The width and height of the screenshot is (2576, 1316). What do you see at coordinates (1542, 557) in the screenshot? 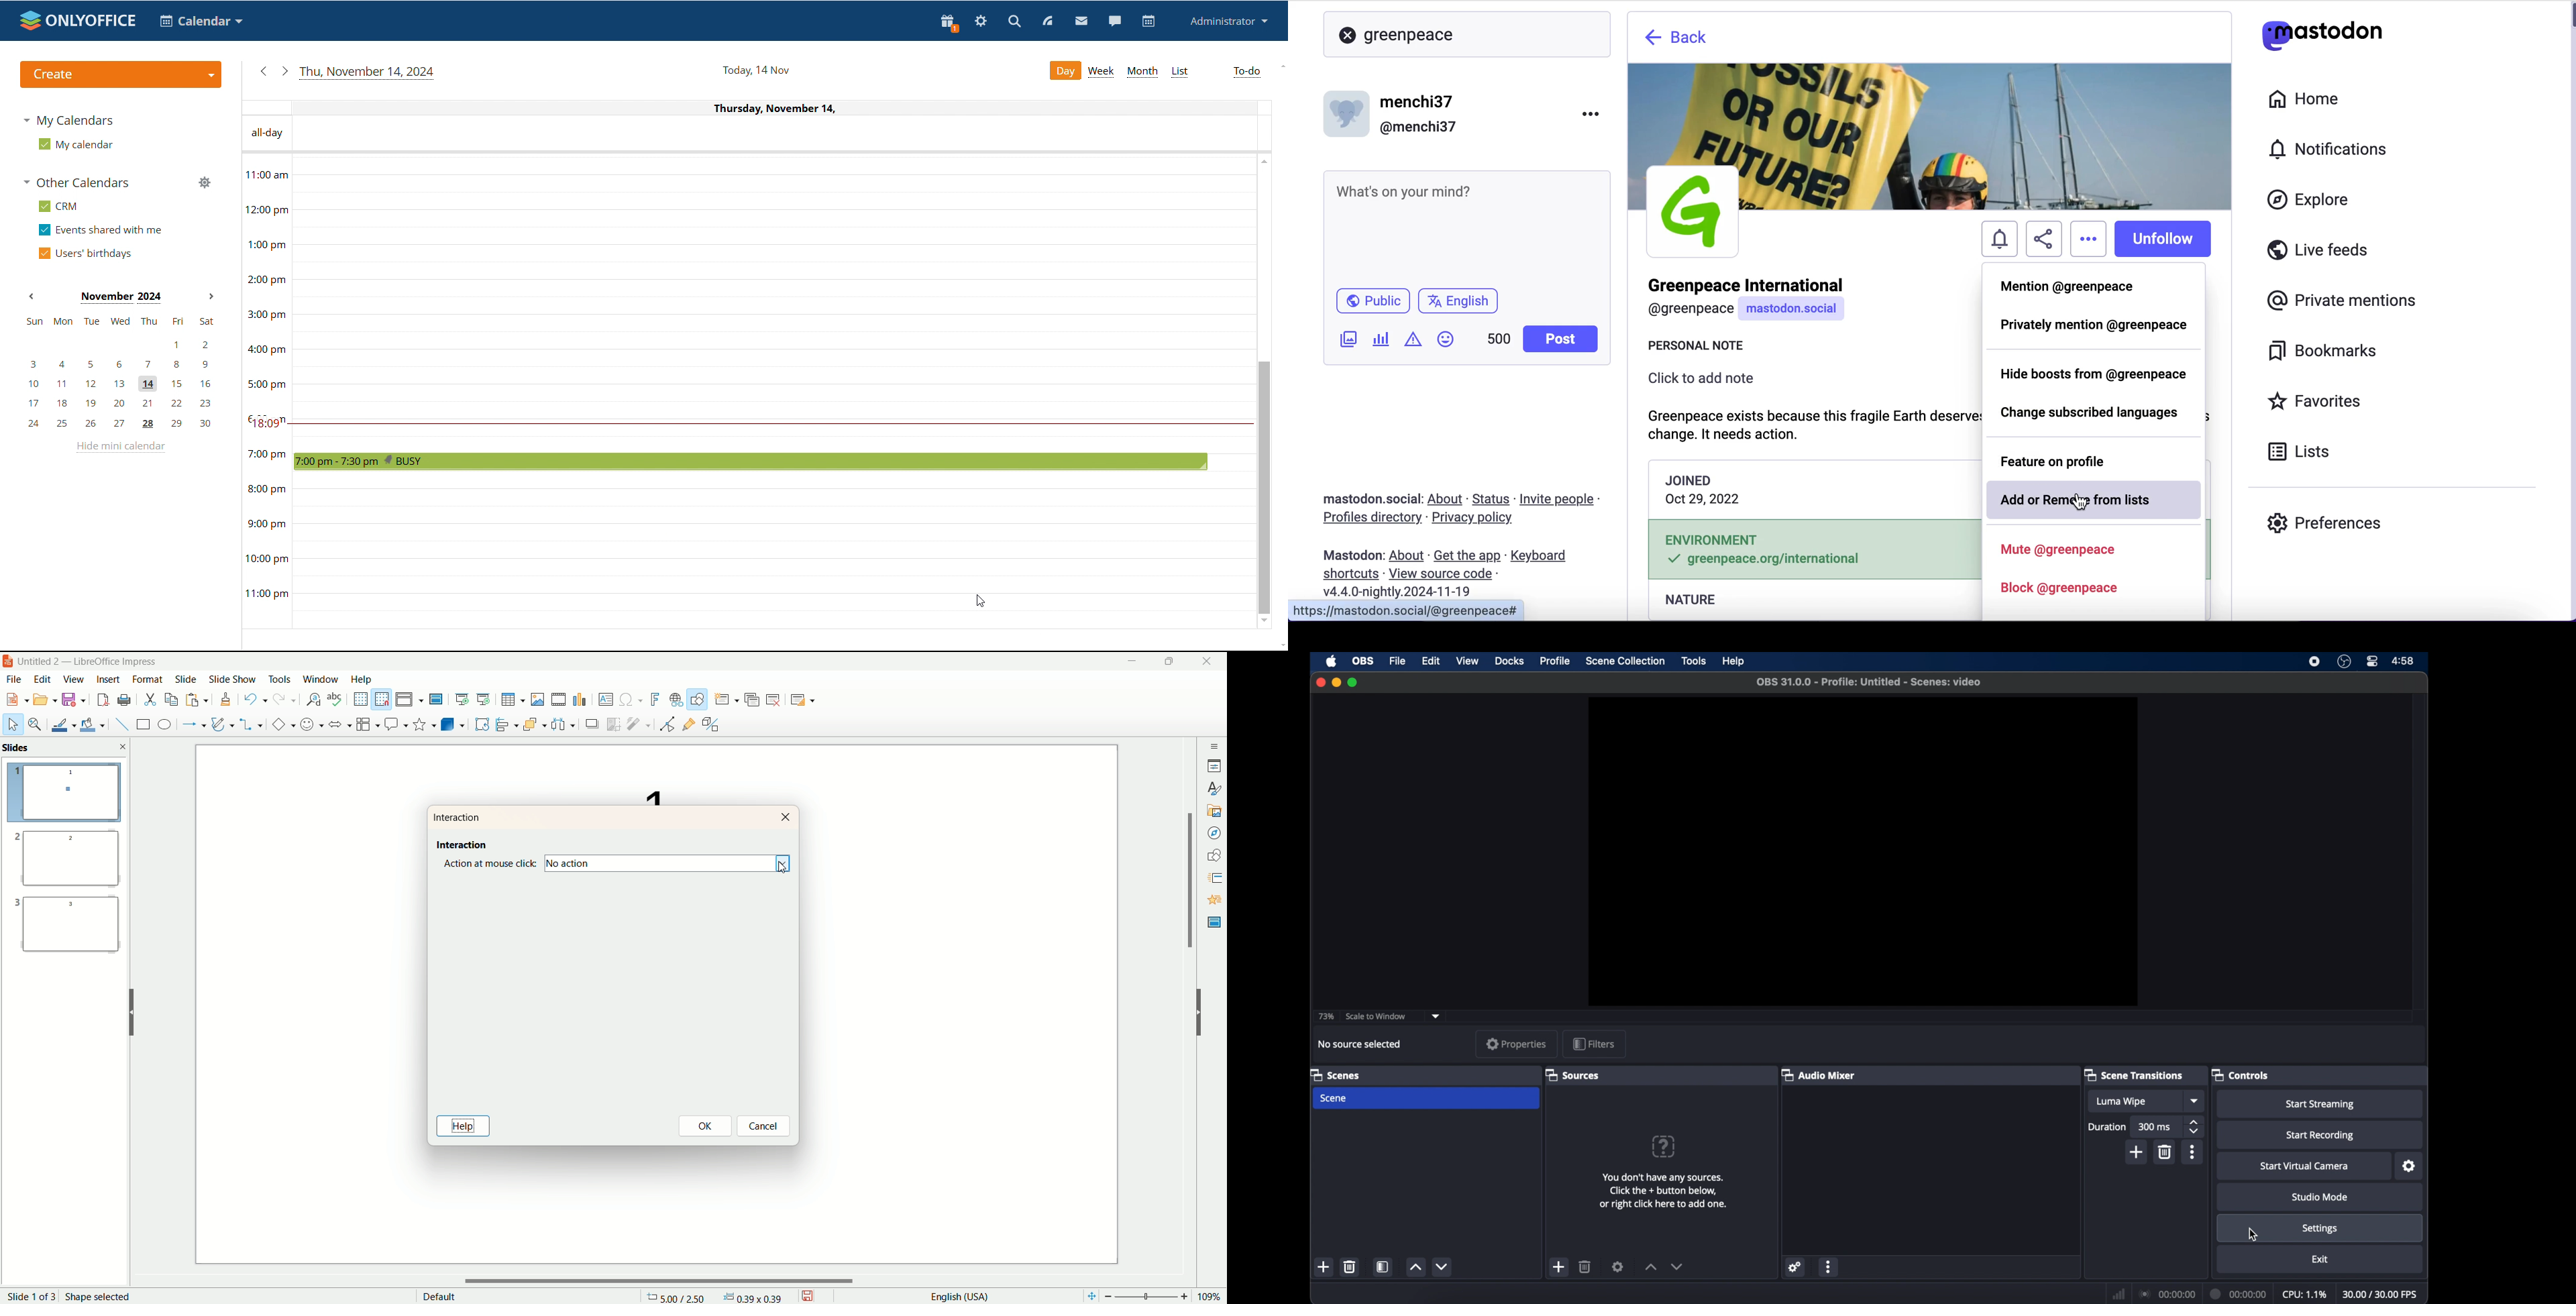
I see `keyboard` at bounding box center [1542, 557].